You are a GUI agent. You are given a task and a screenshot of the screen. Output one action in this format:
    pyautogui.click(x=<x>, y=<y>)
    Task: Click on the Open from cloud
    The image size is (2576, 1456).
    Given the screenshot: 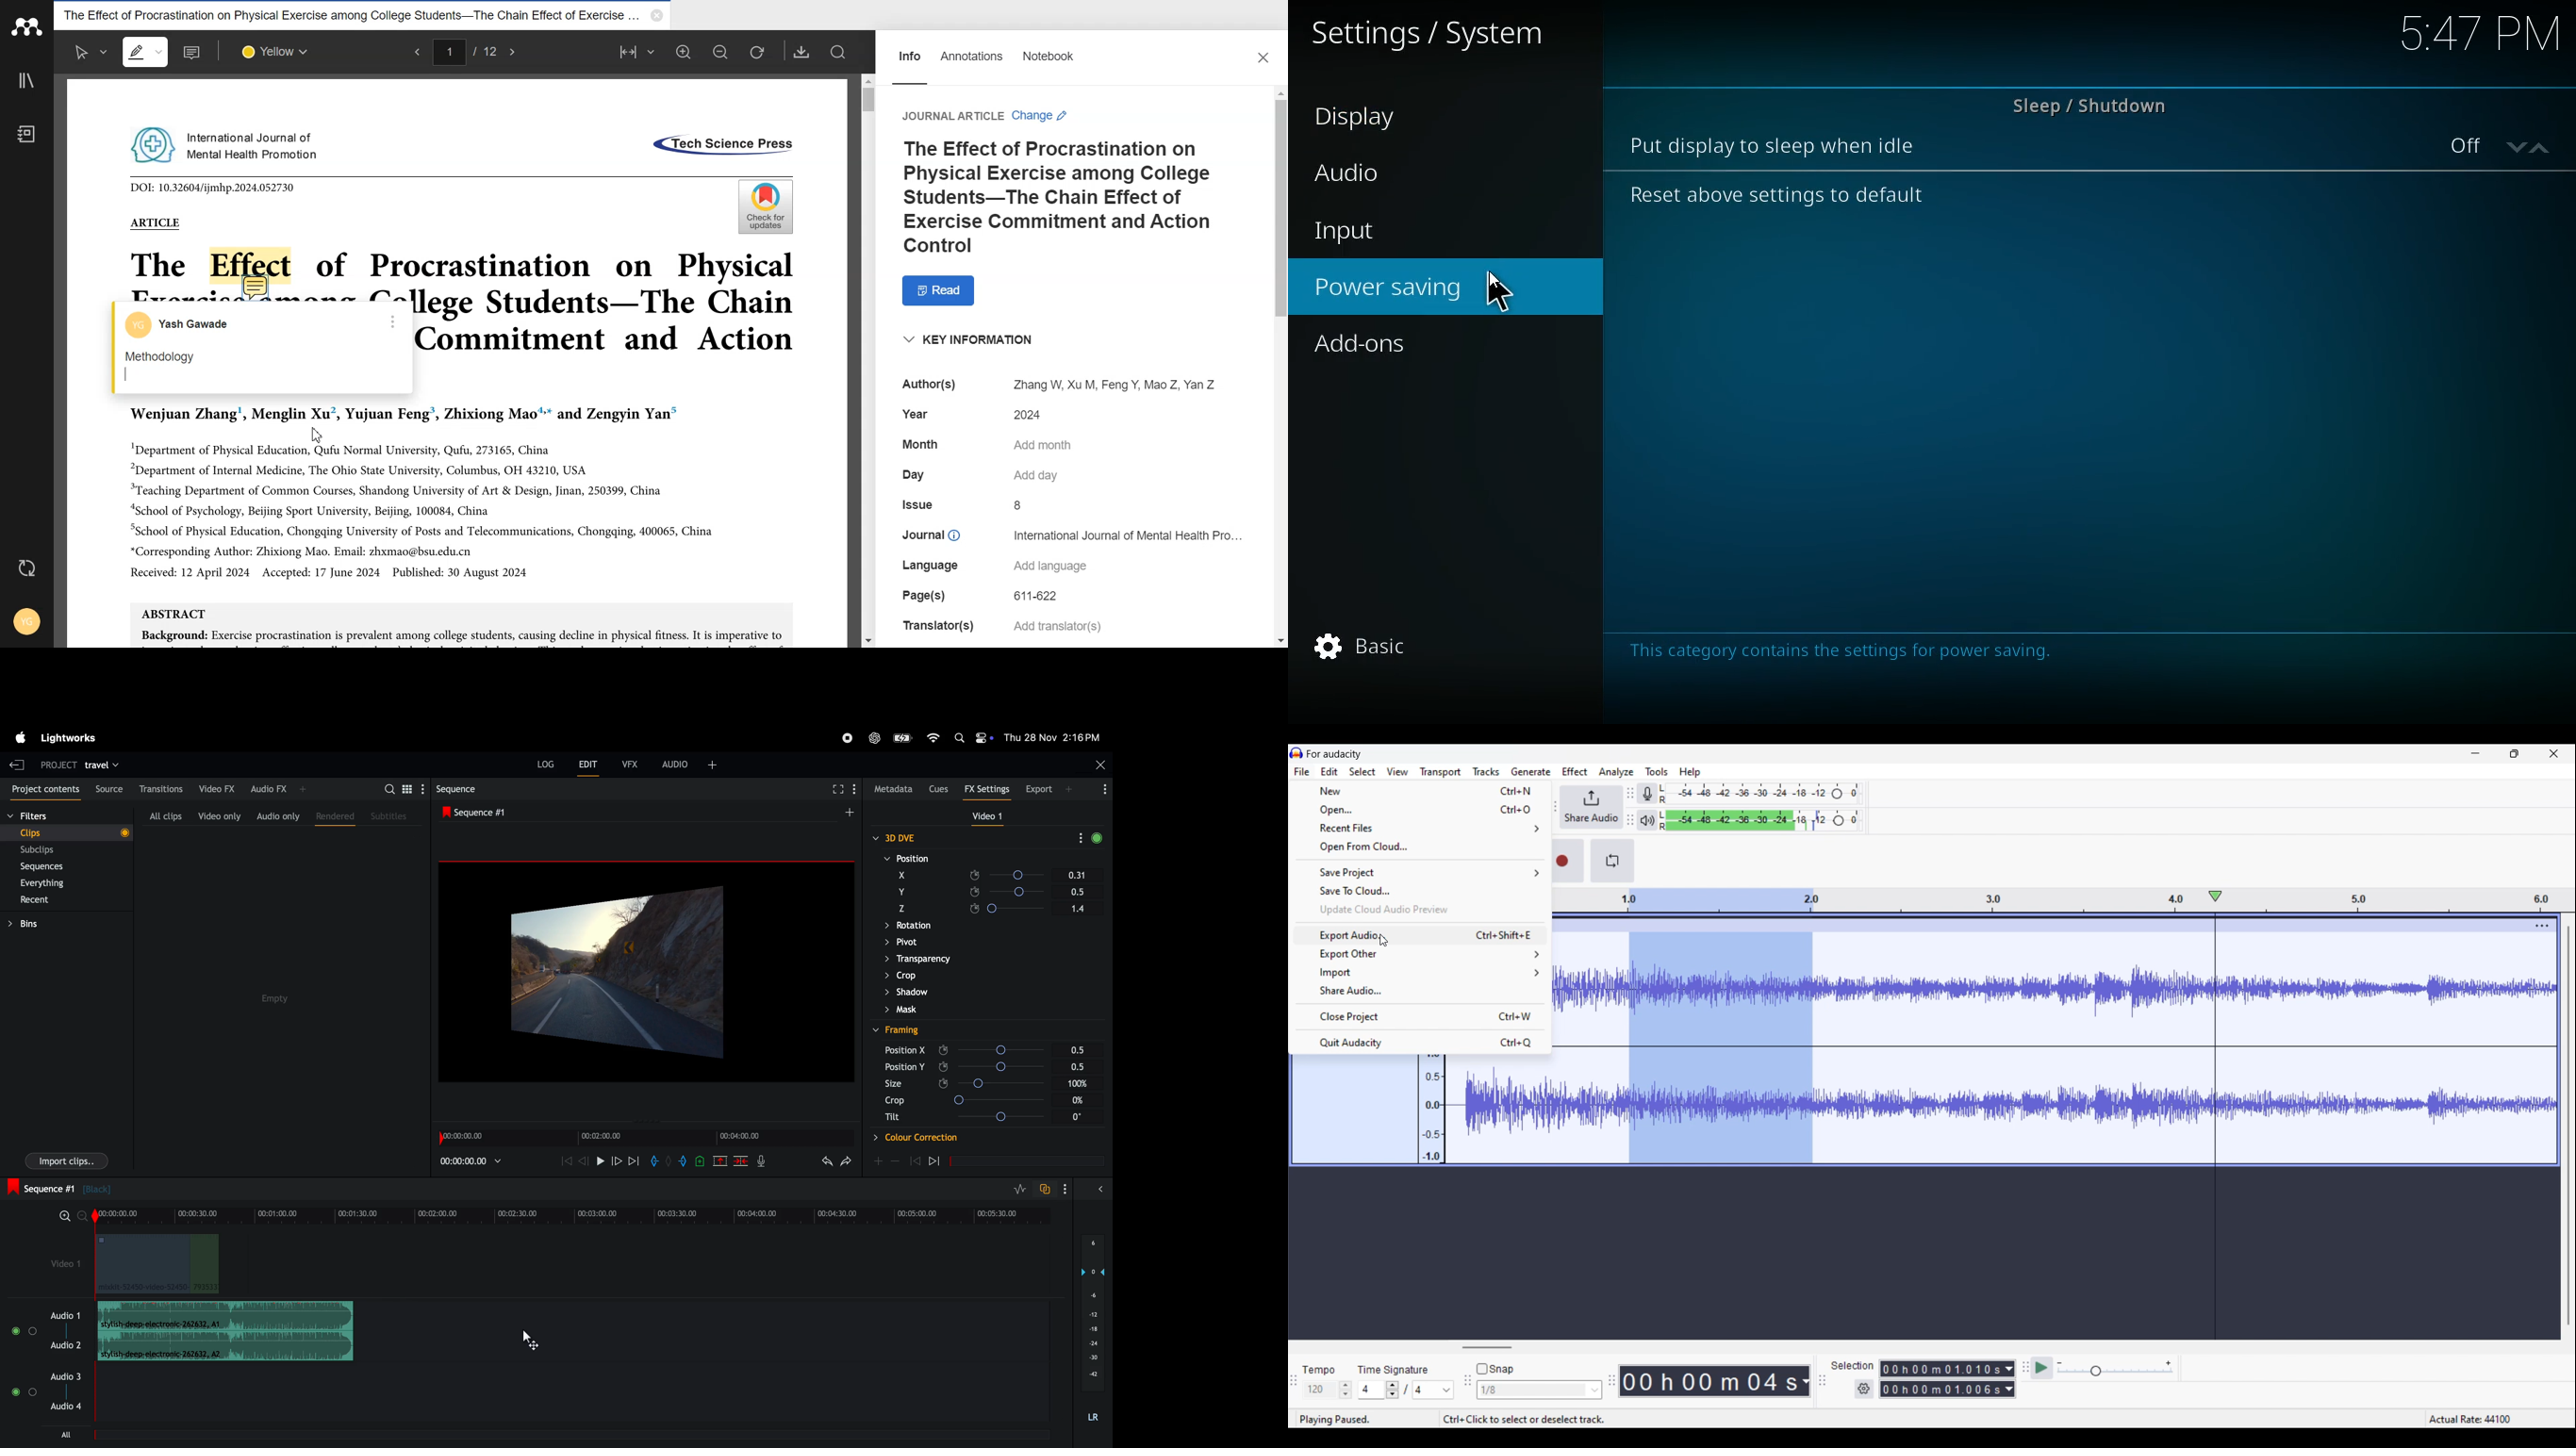 What is the action you would take?
    pyautogui.click(x=1419, y=847)
    